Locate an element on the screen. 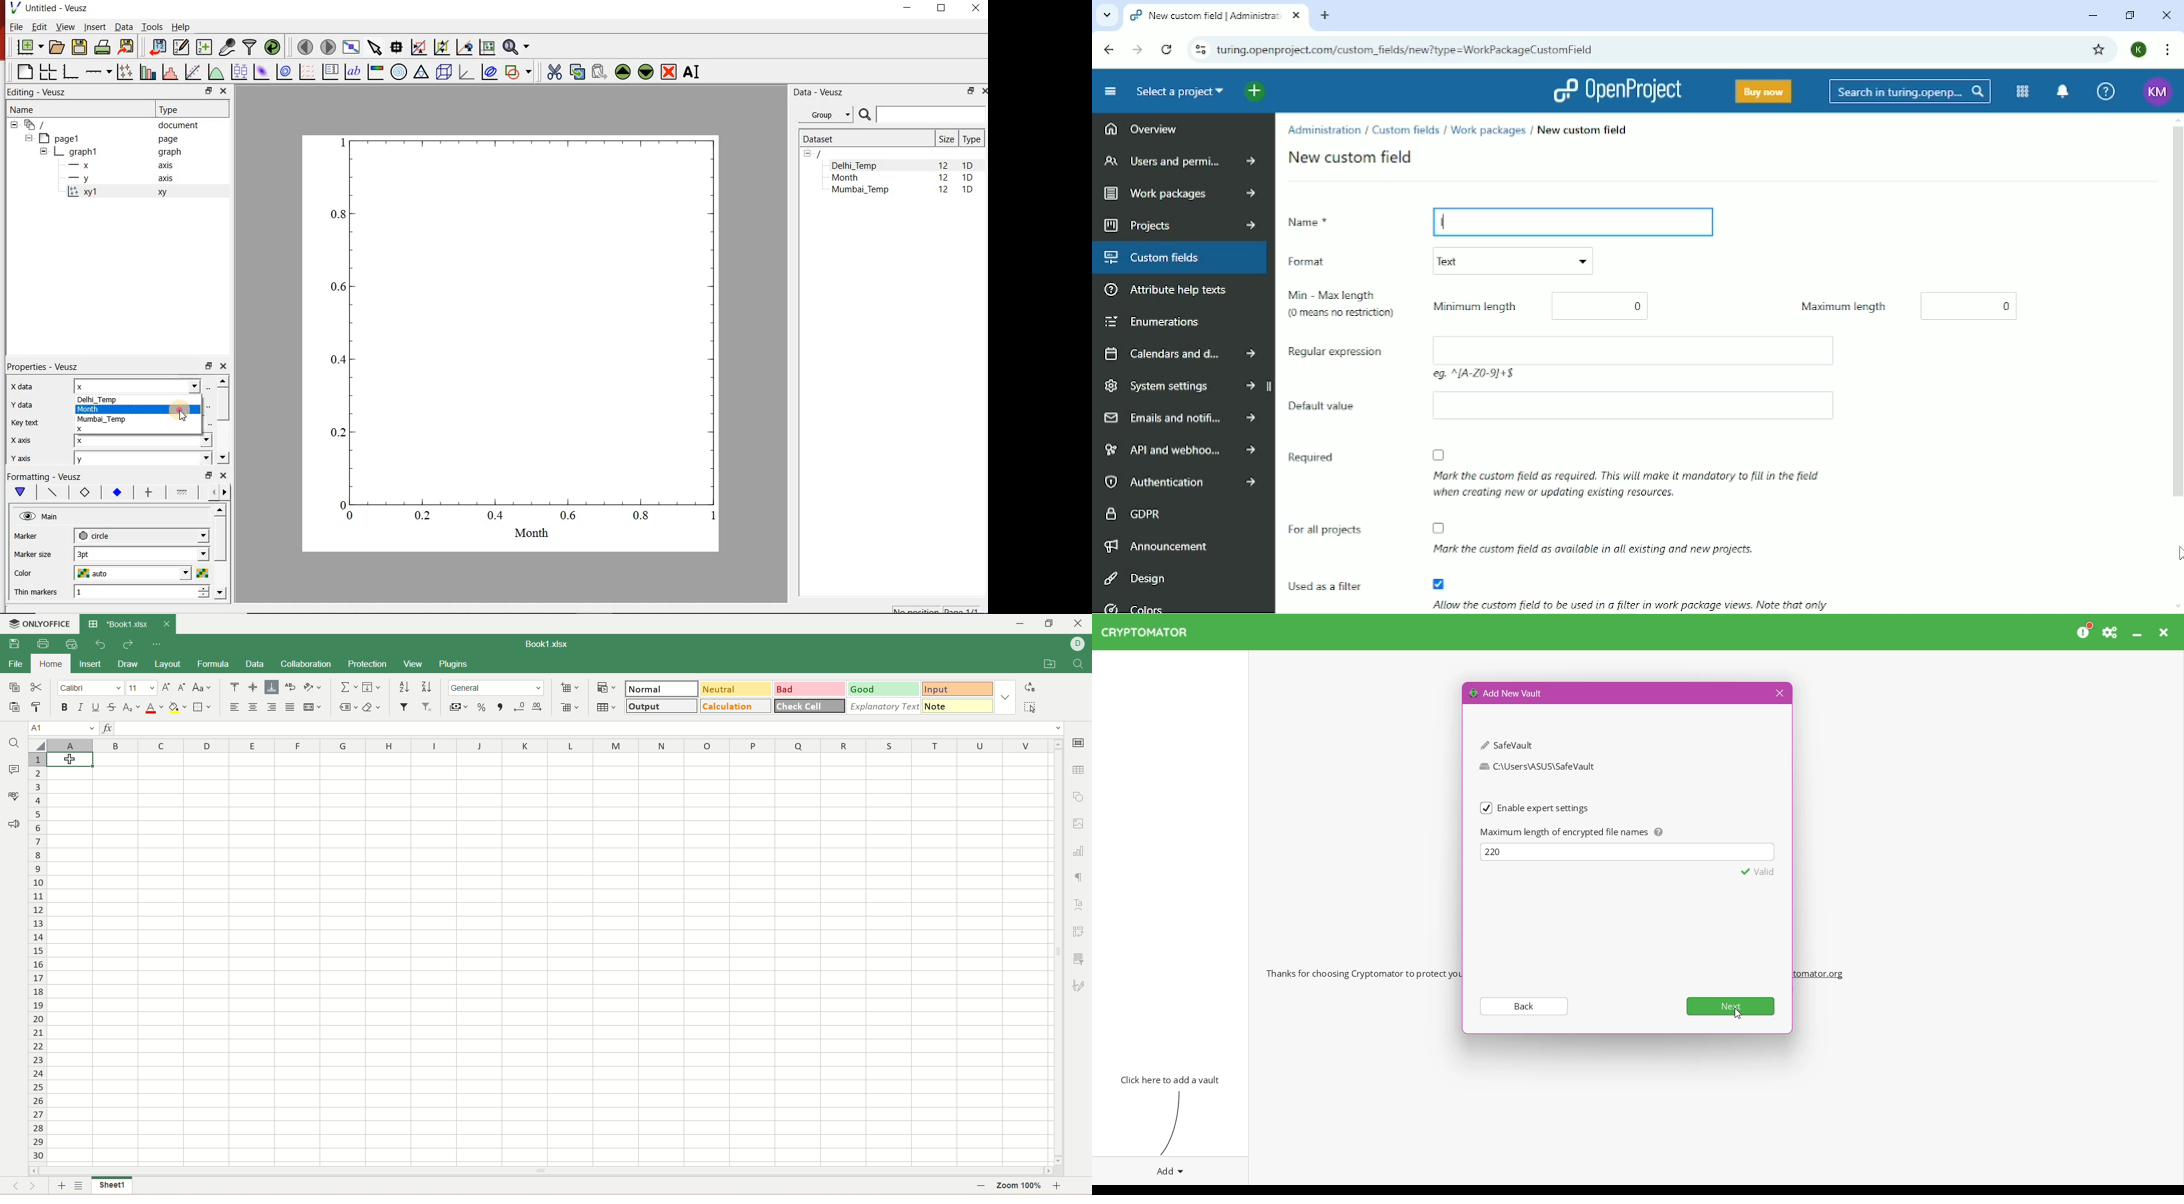  maximize is located at coordinates (1052, 623).